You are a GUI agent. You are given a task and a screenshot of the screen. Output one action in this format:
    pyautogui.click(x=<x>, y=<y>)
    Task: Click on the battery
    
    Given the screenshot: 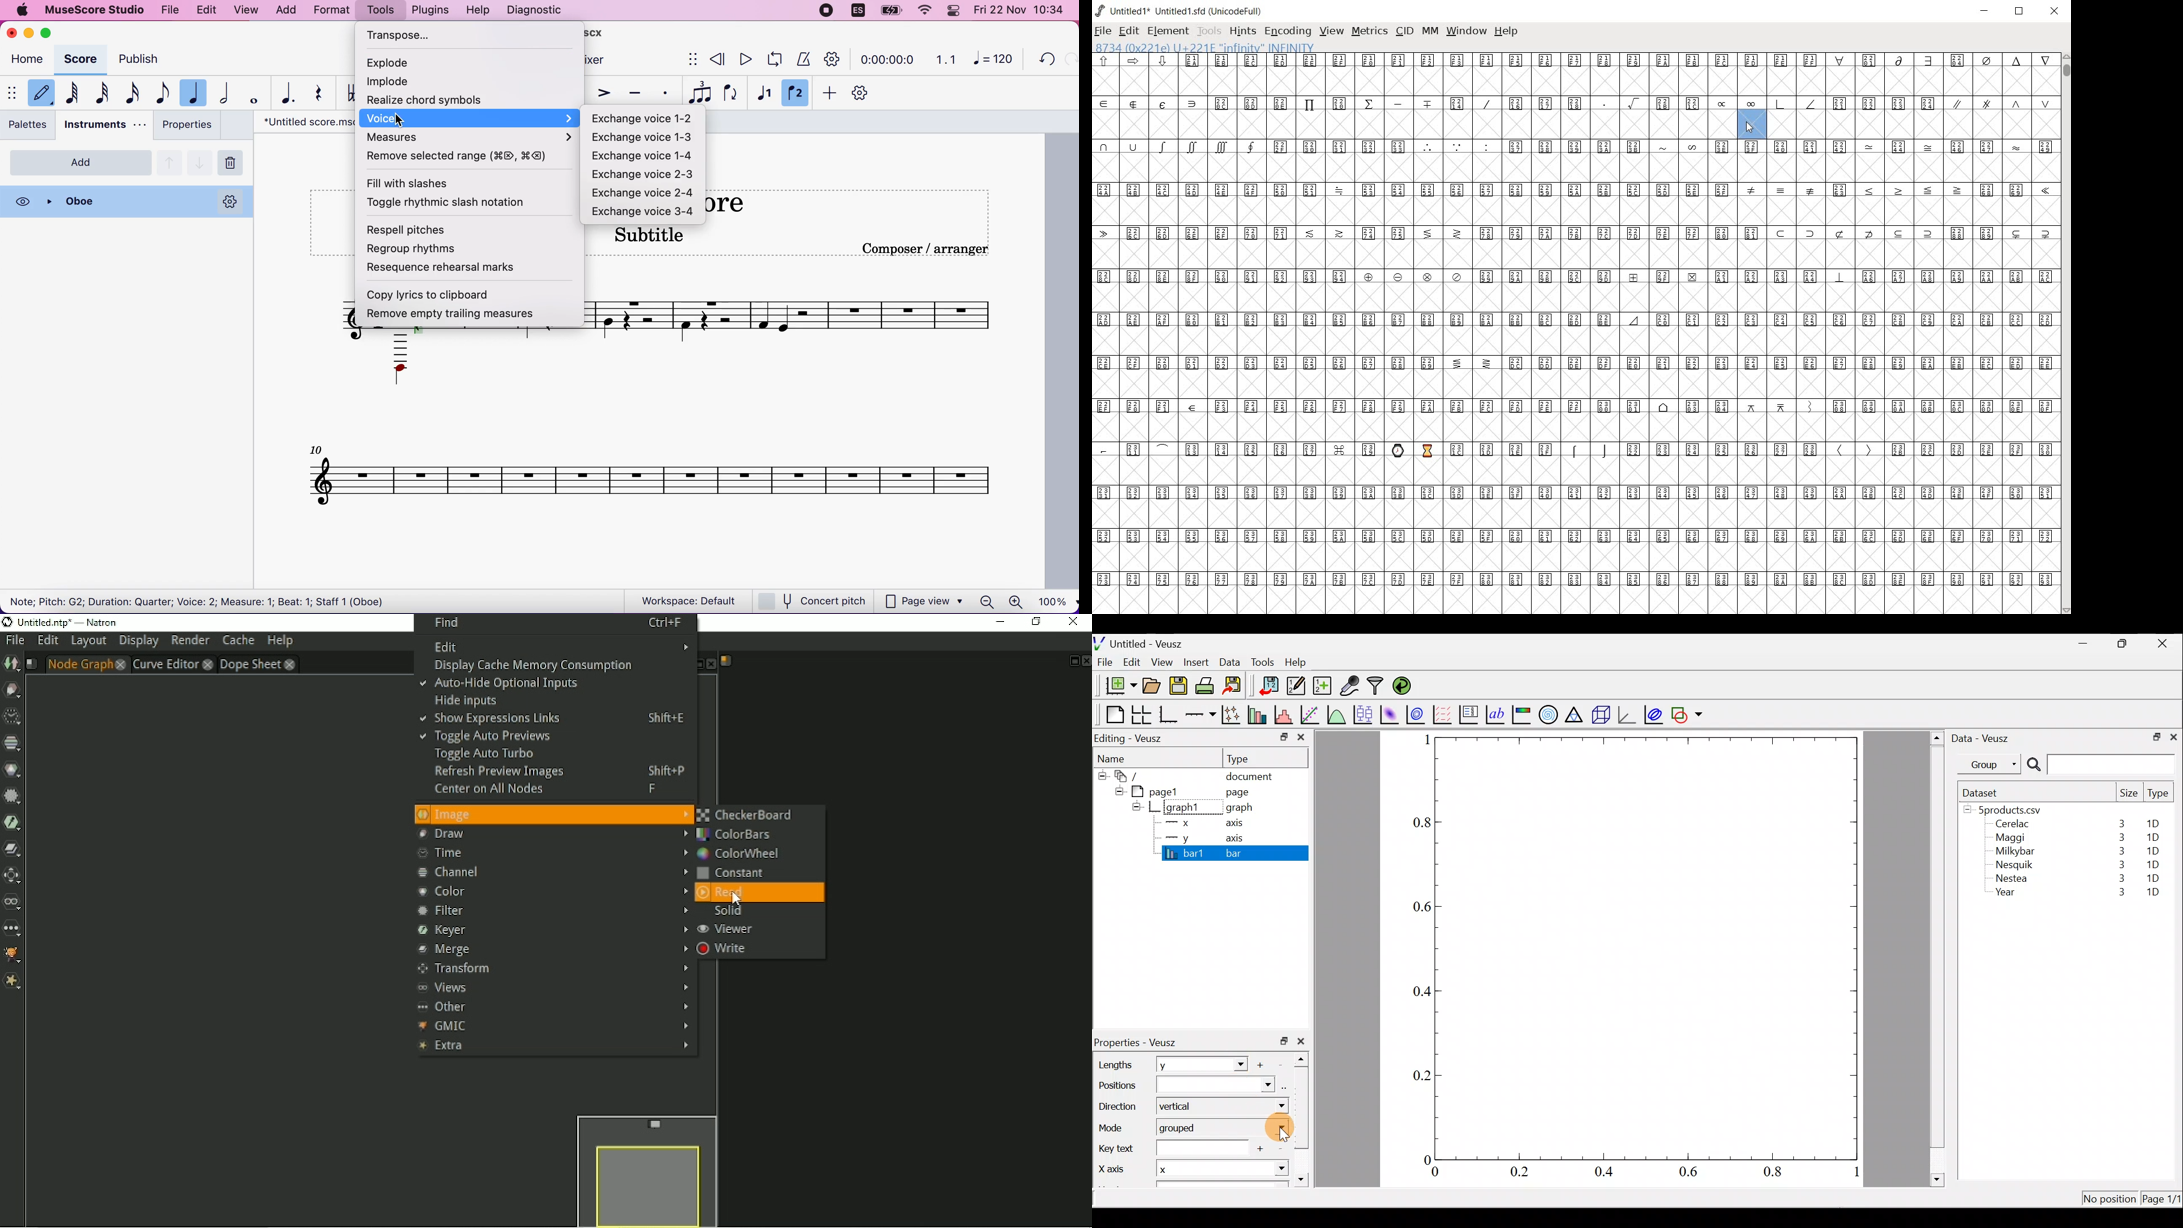 What is the action you would take?
    pyautogui.click(x=889, y=11)
    